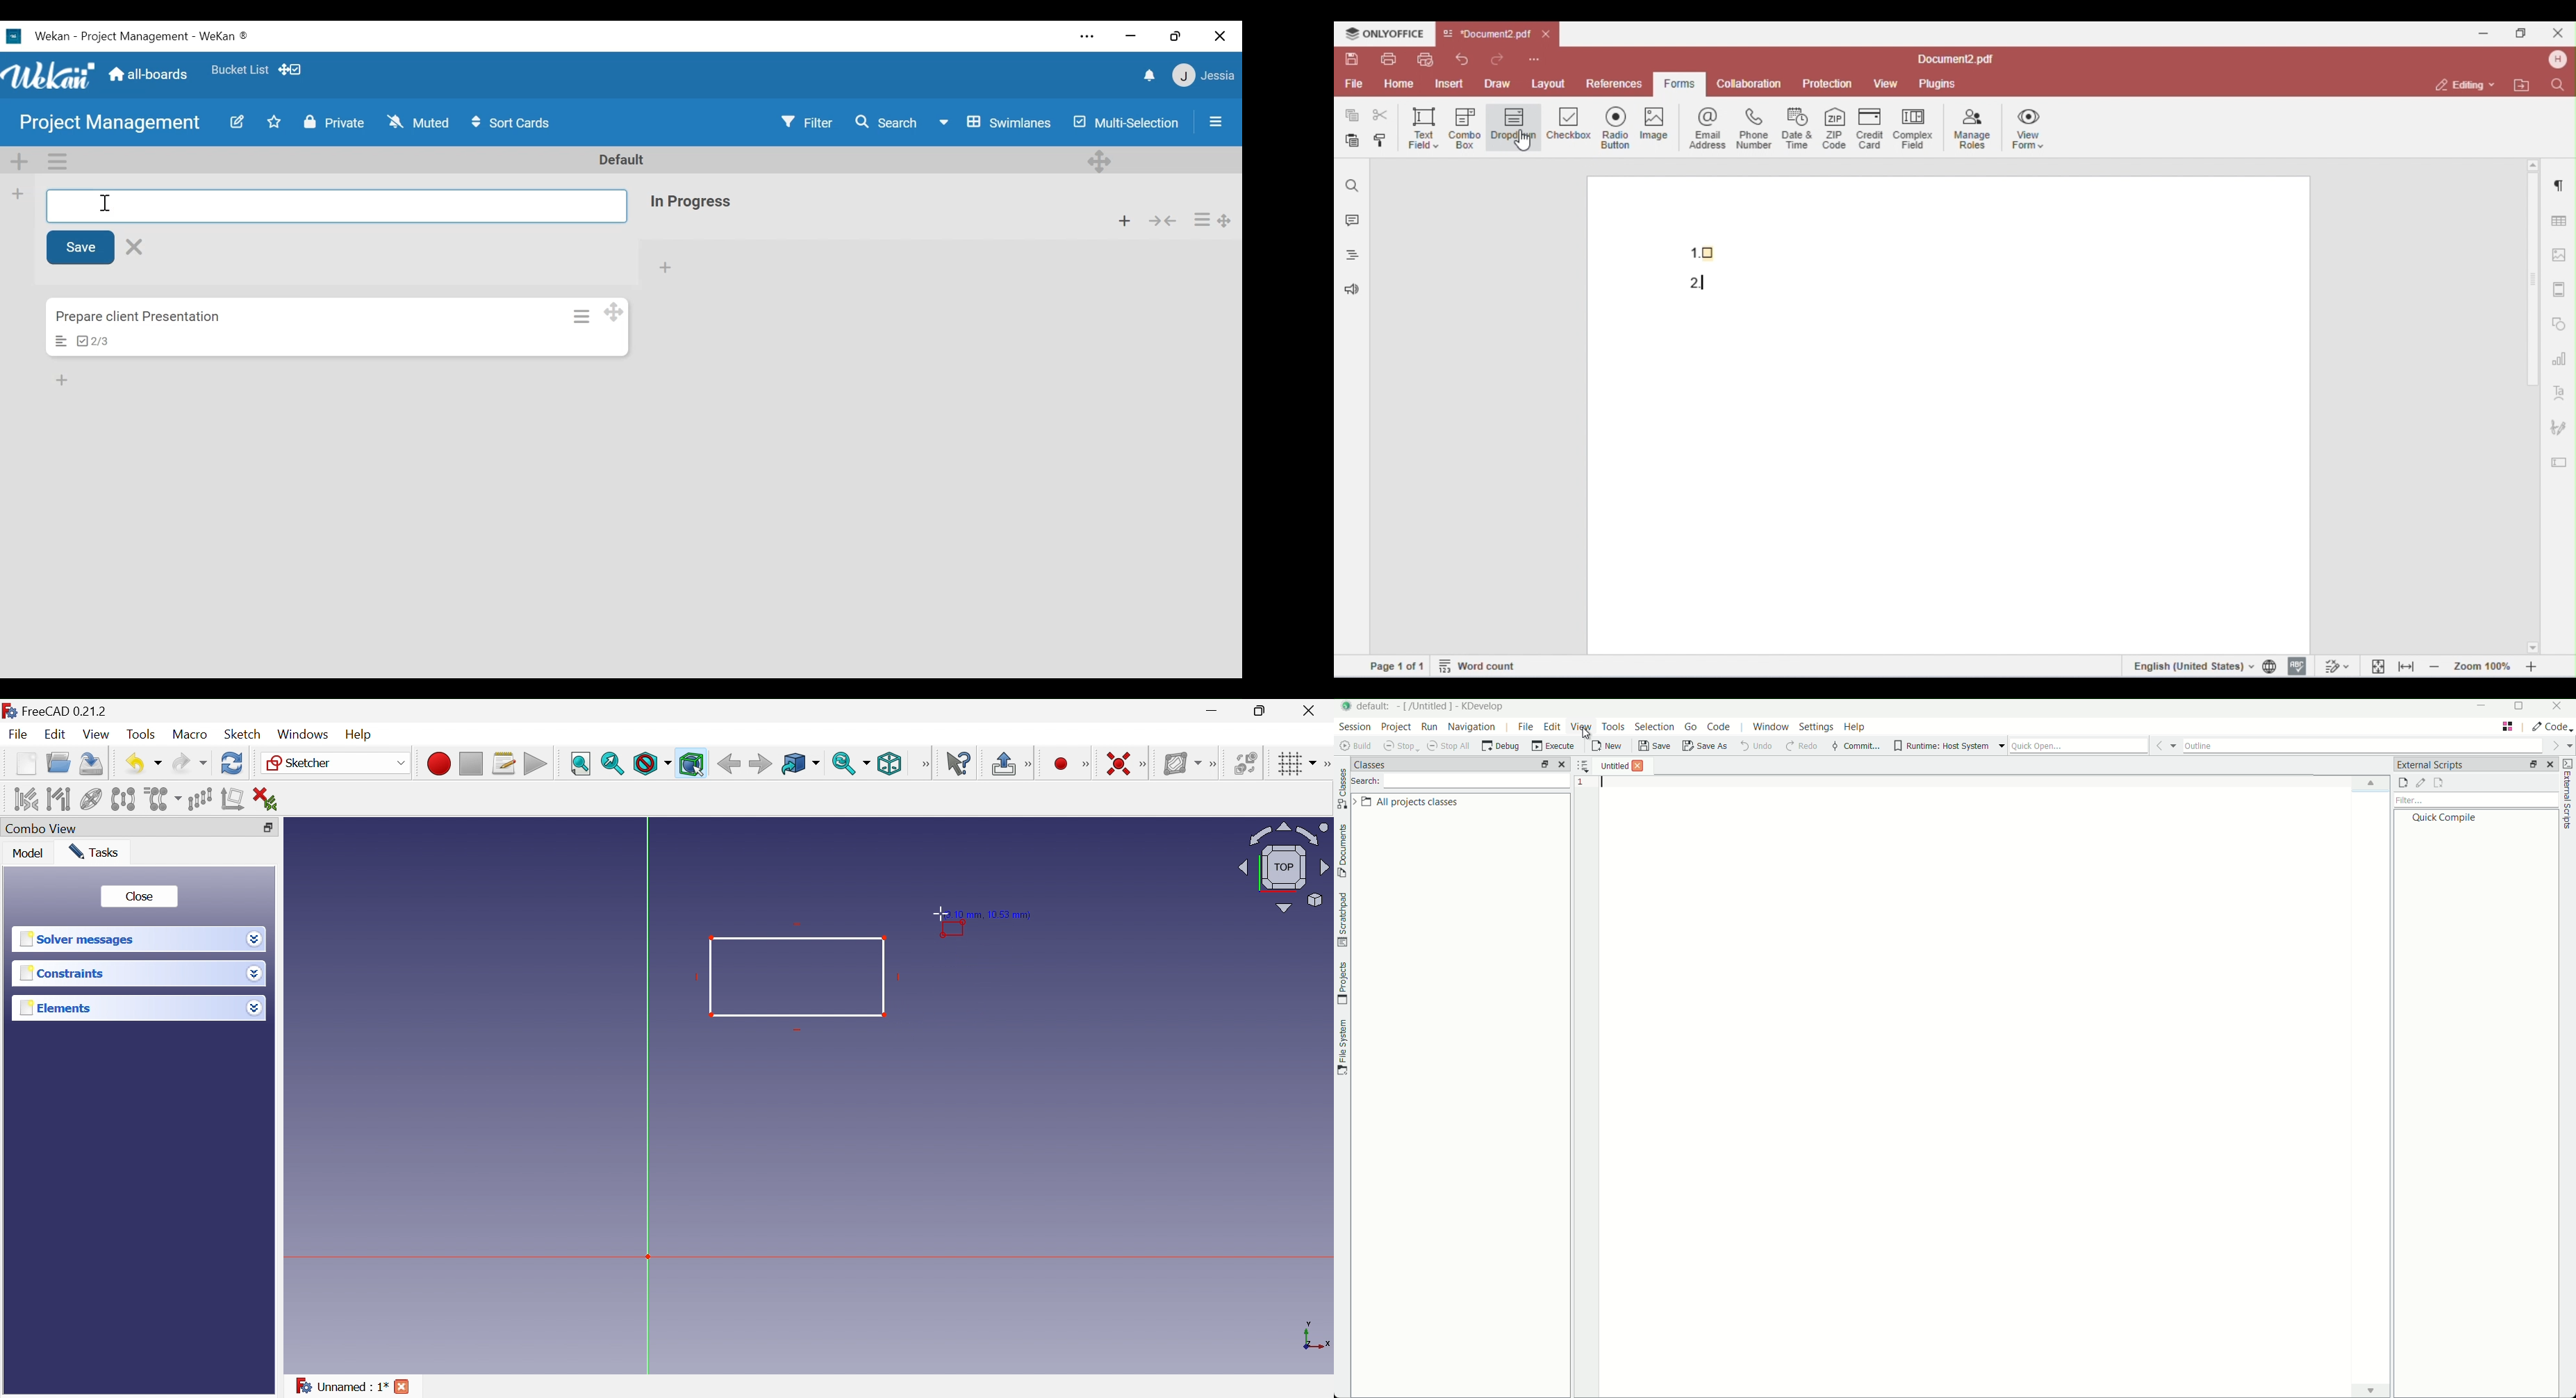  I want to click on Rectangular array, so click(201, 800).